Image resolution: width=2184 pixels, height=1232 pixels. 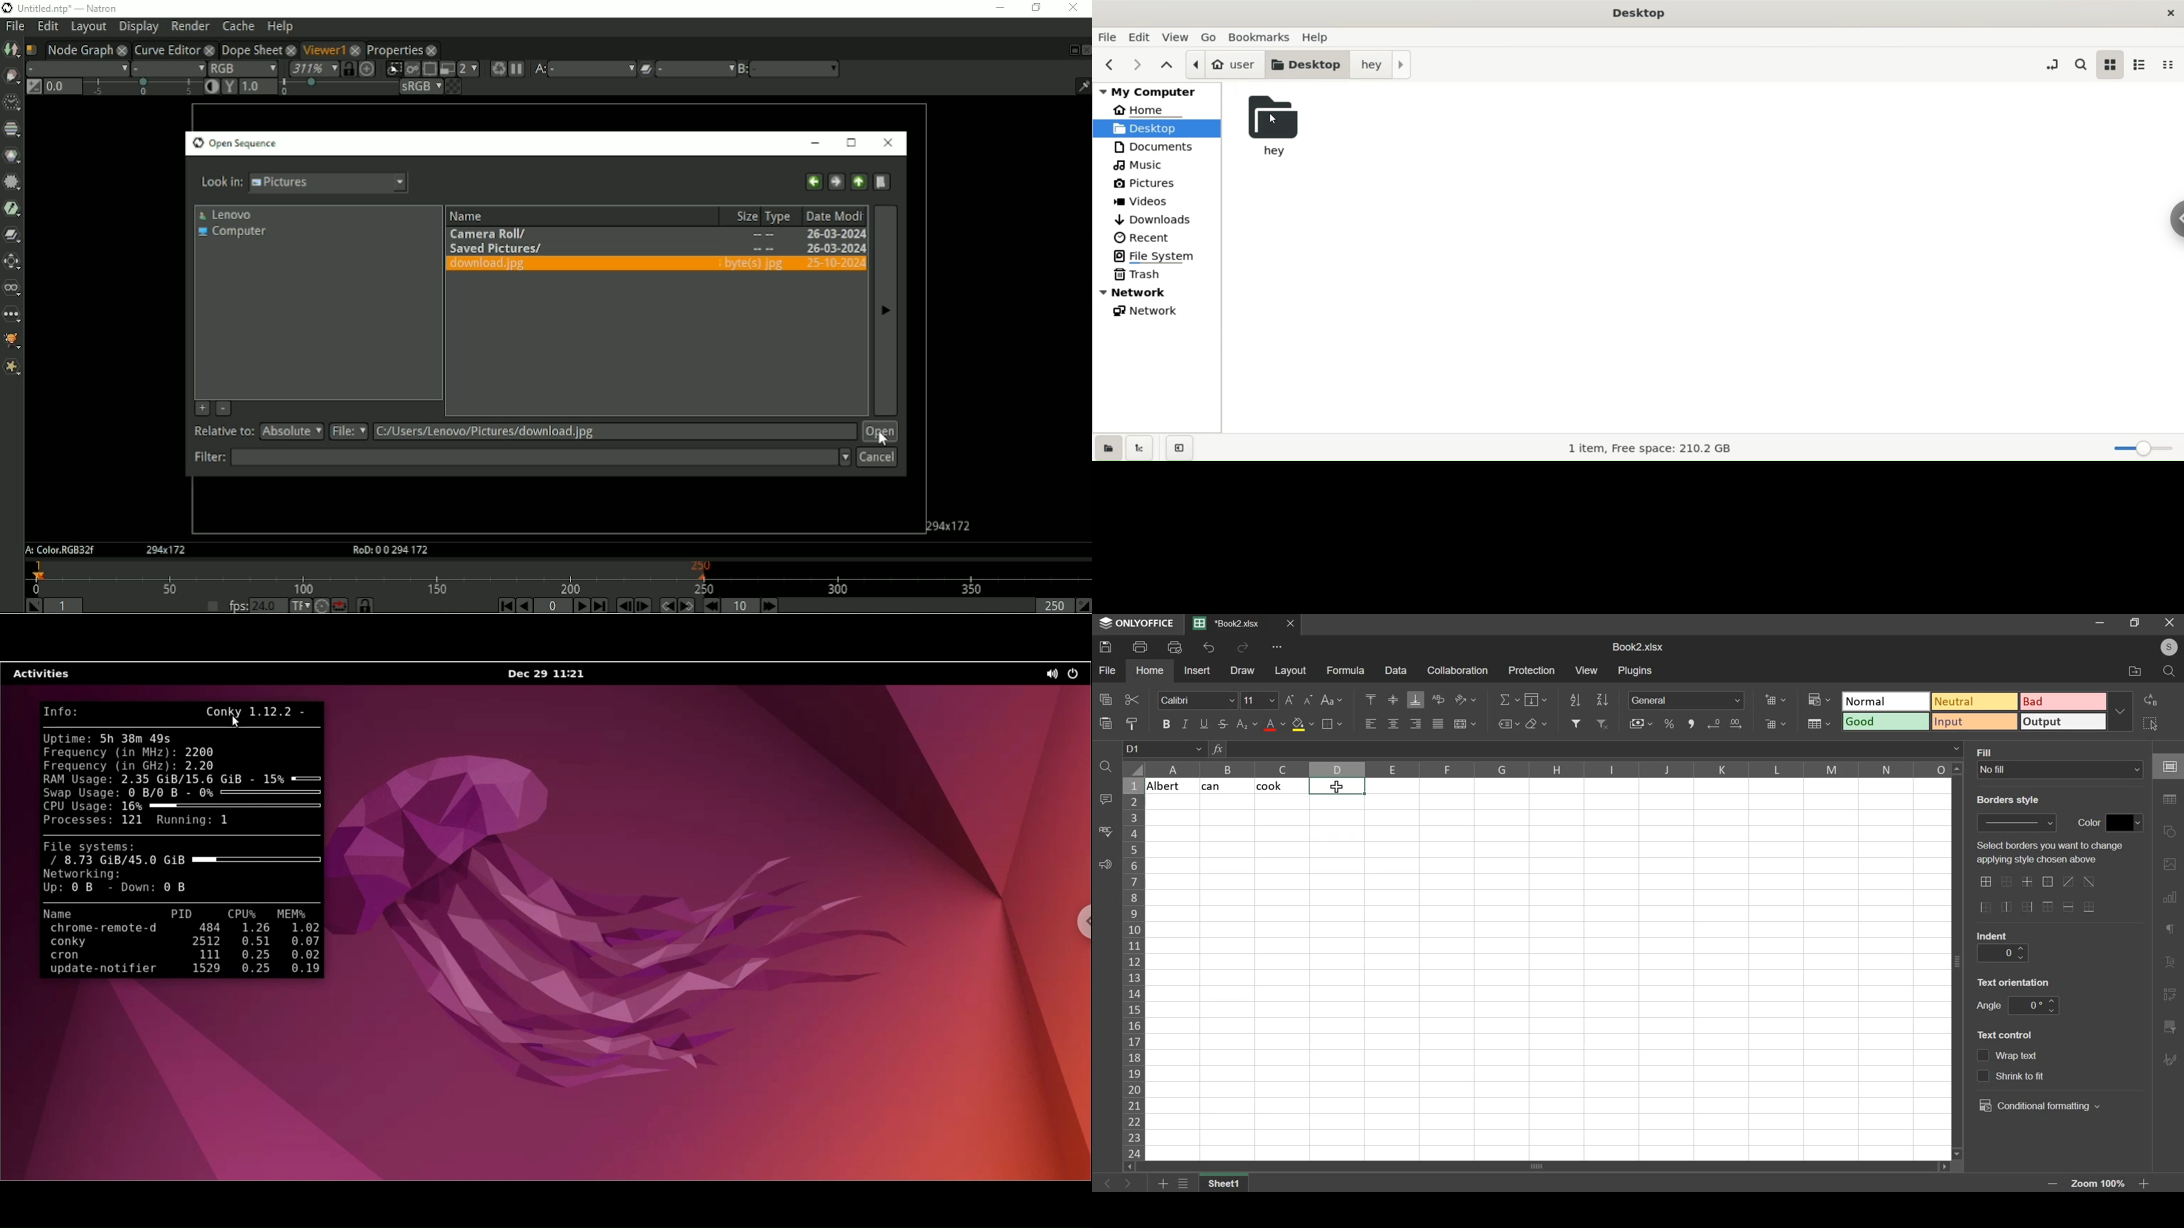 What do you see at coordinates (1150, 670) in the screenshot?
I see `home` at bounding box center [1150, 670].